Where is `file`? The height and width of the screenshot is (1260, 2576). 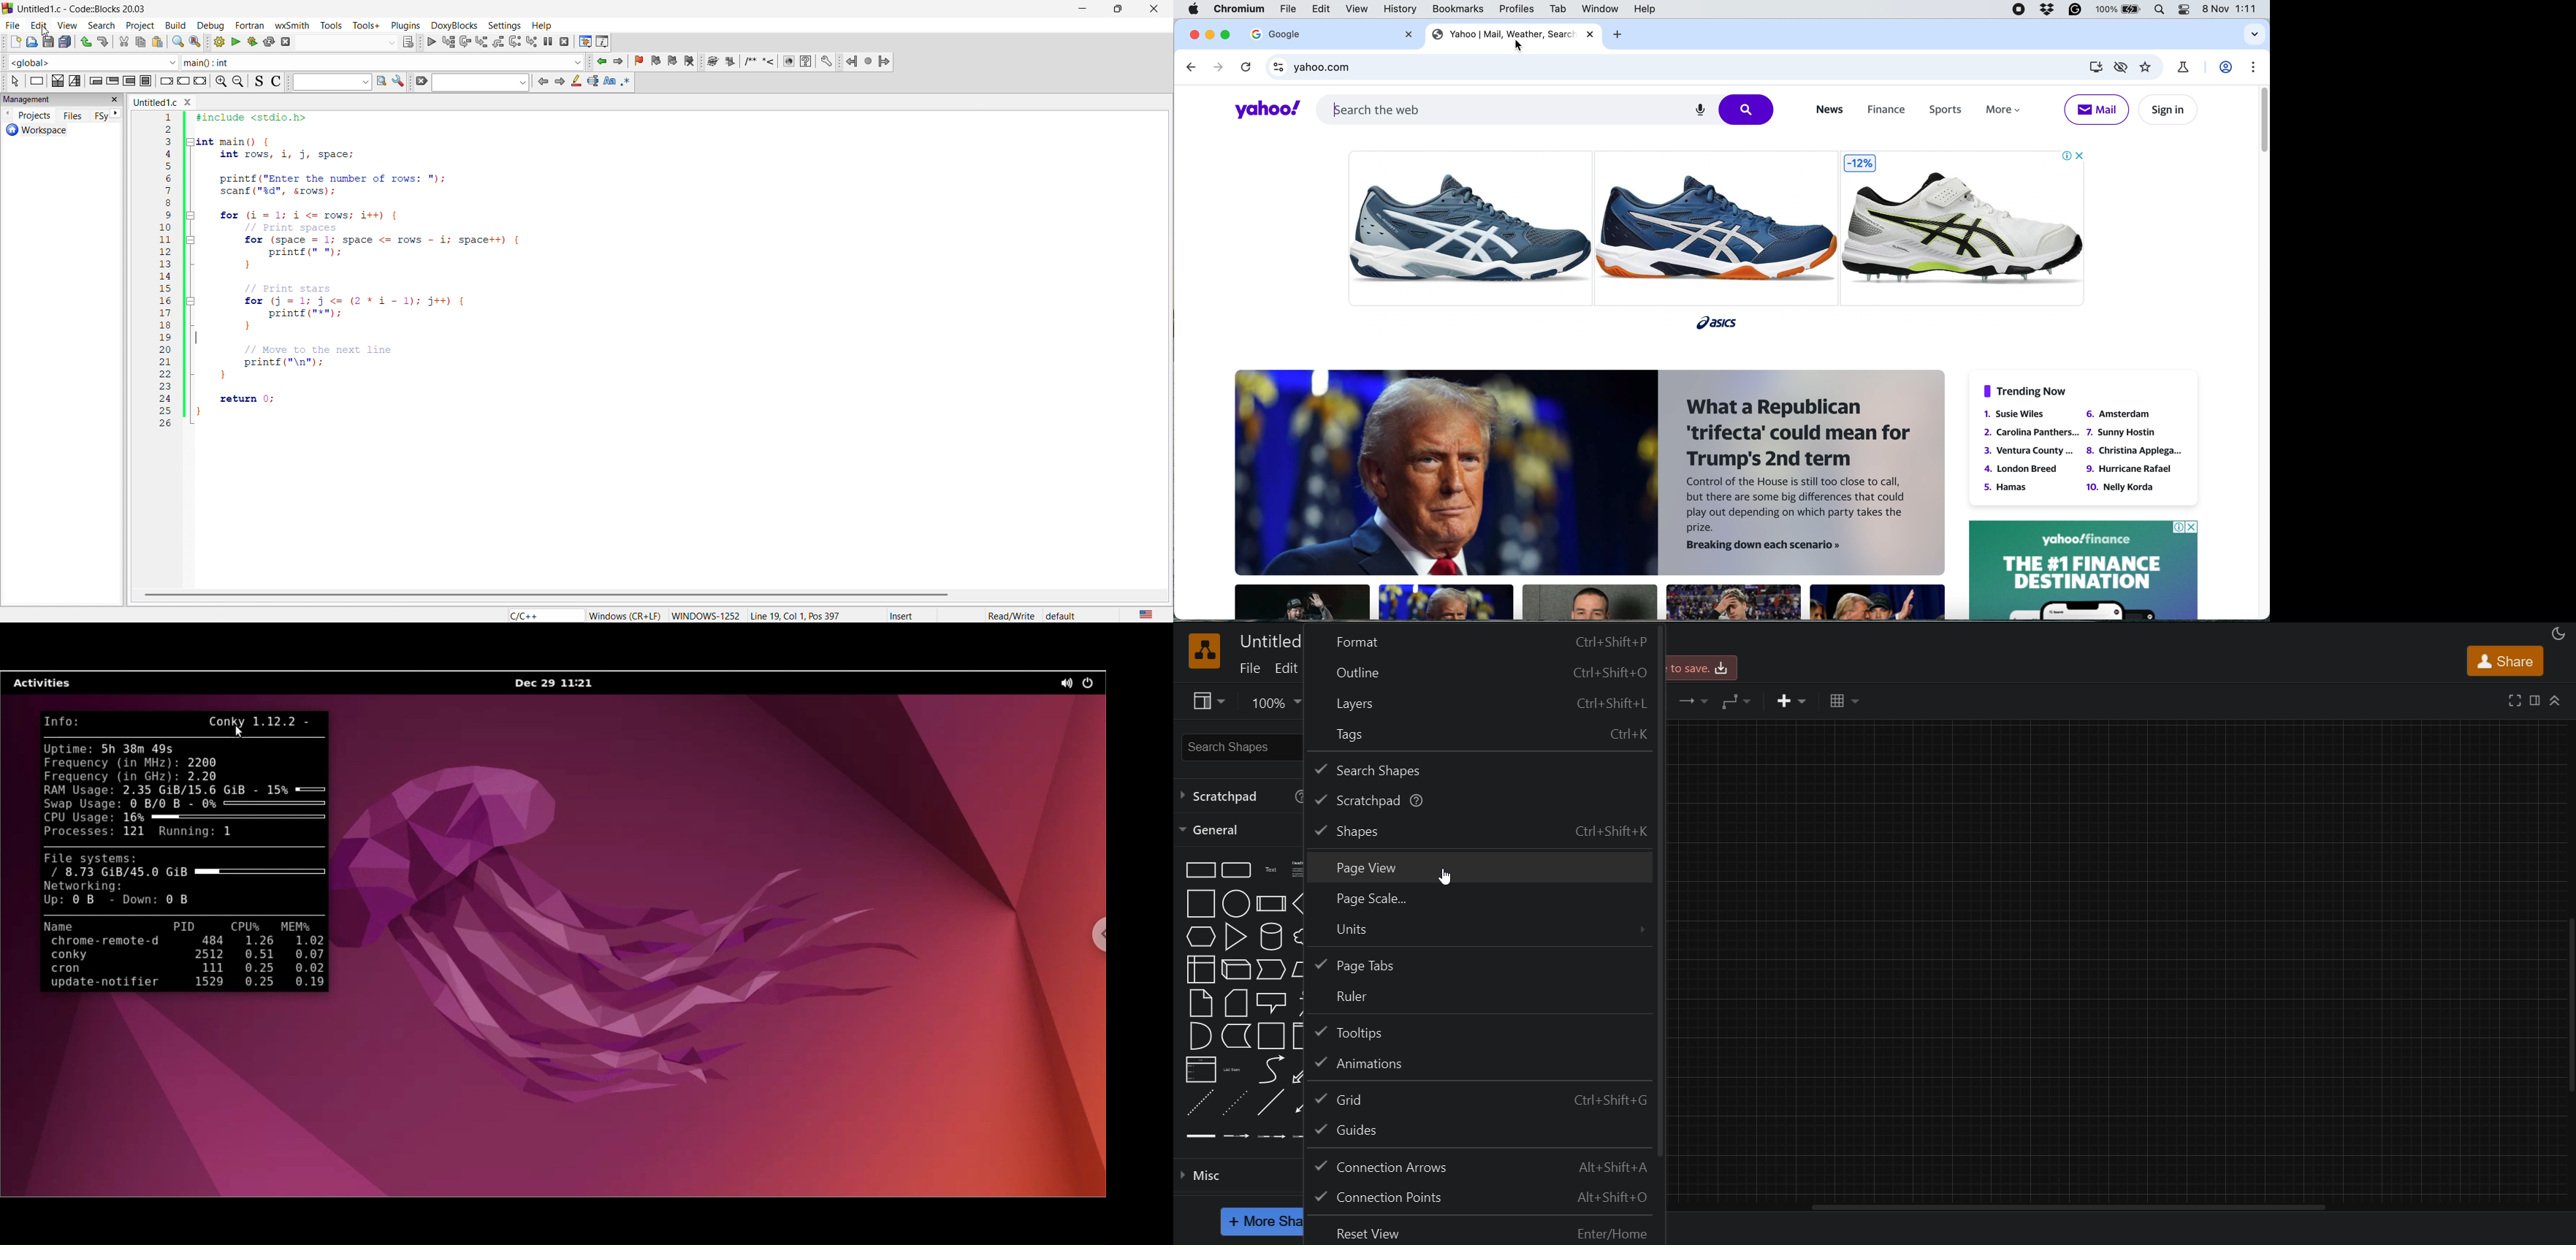 file is located at coordinates (1288, 11).